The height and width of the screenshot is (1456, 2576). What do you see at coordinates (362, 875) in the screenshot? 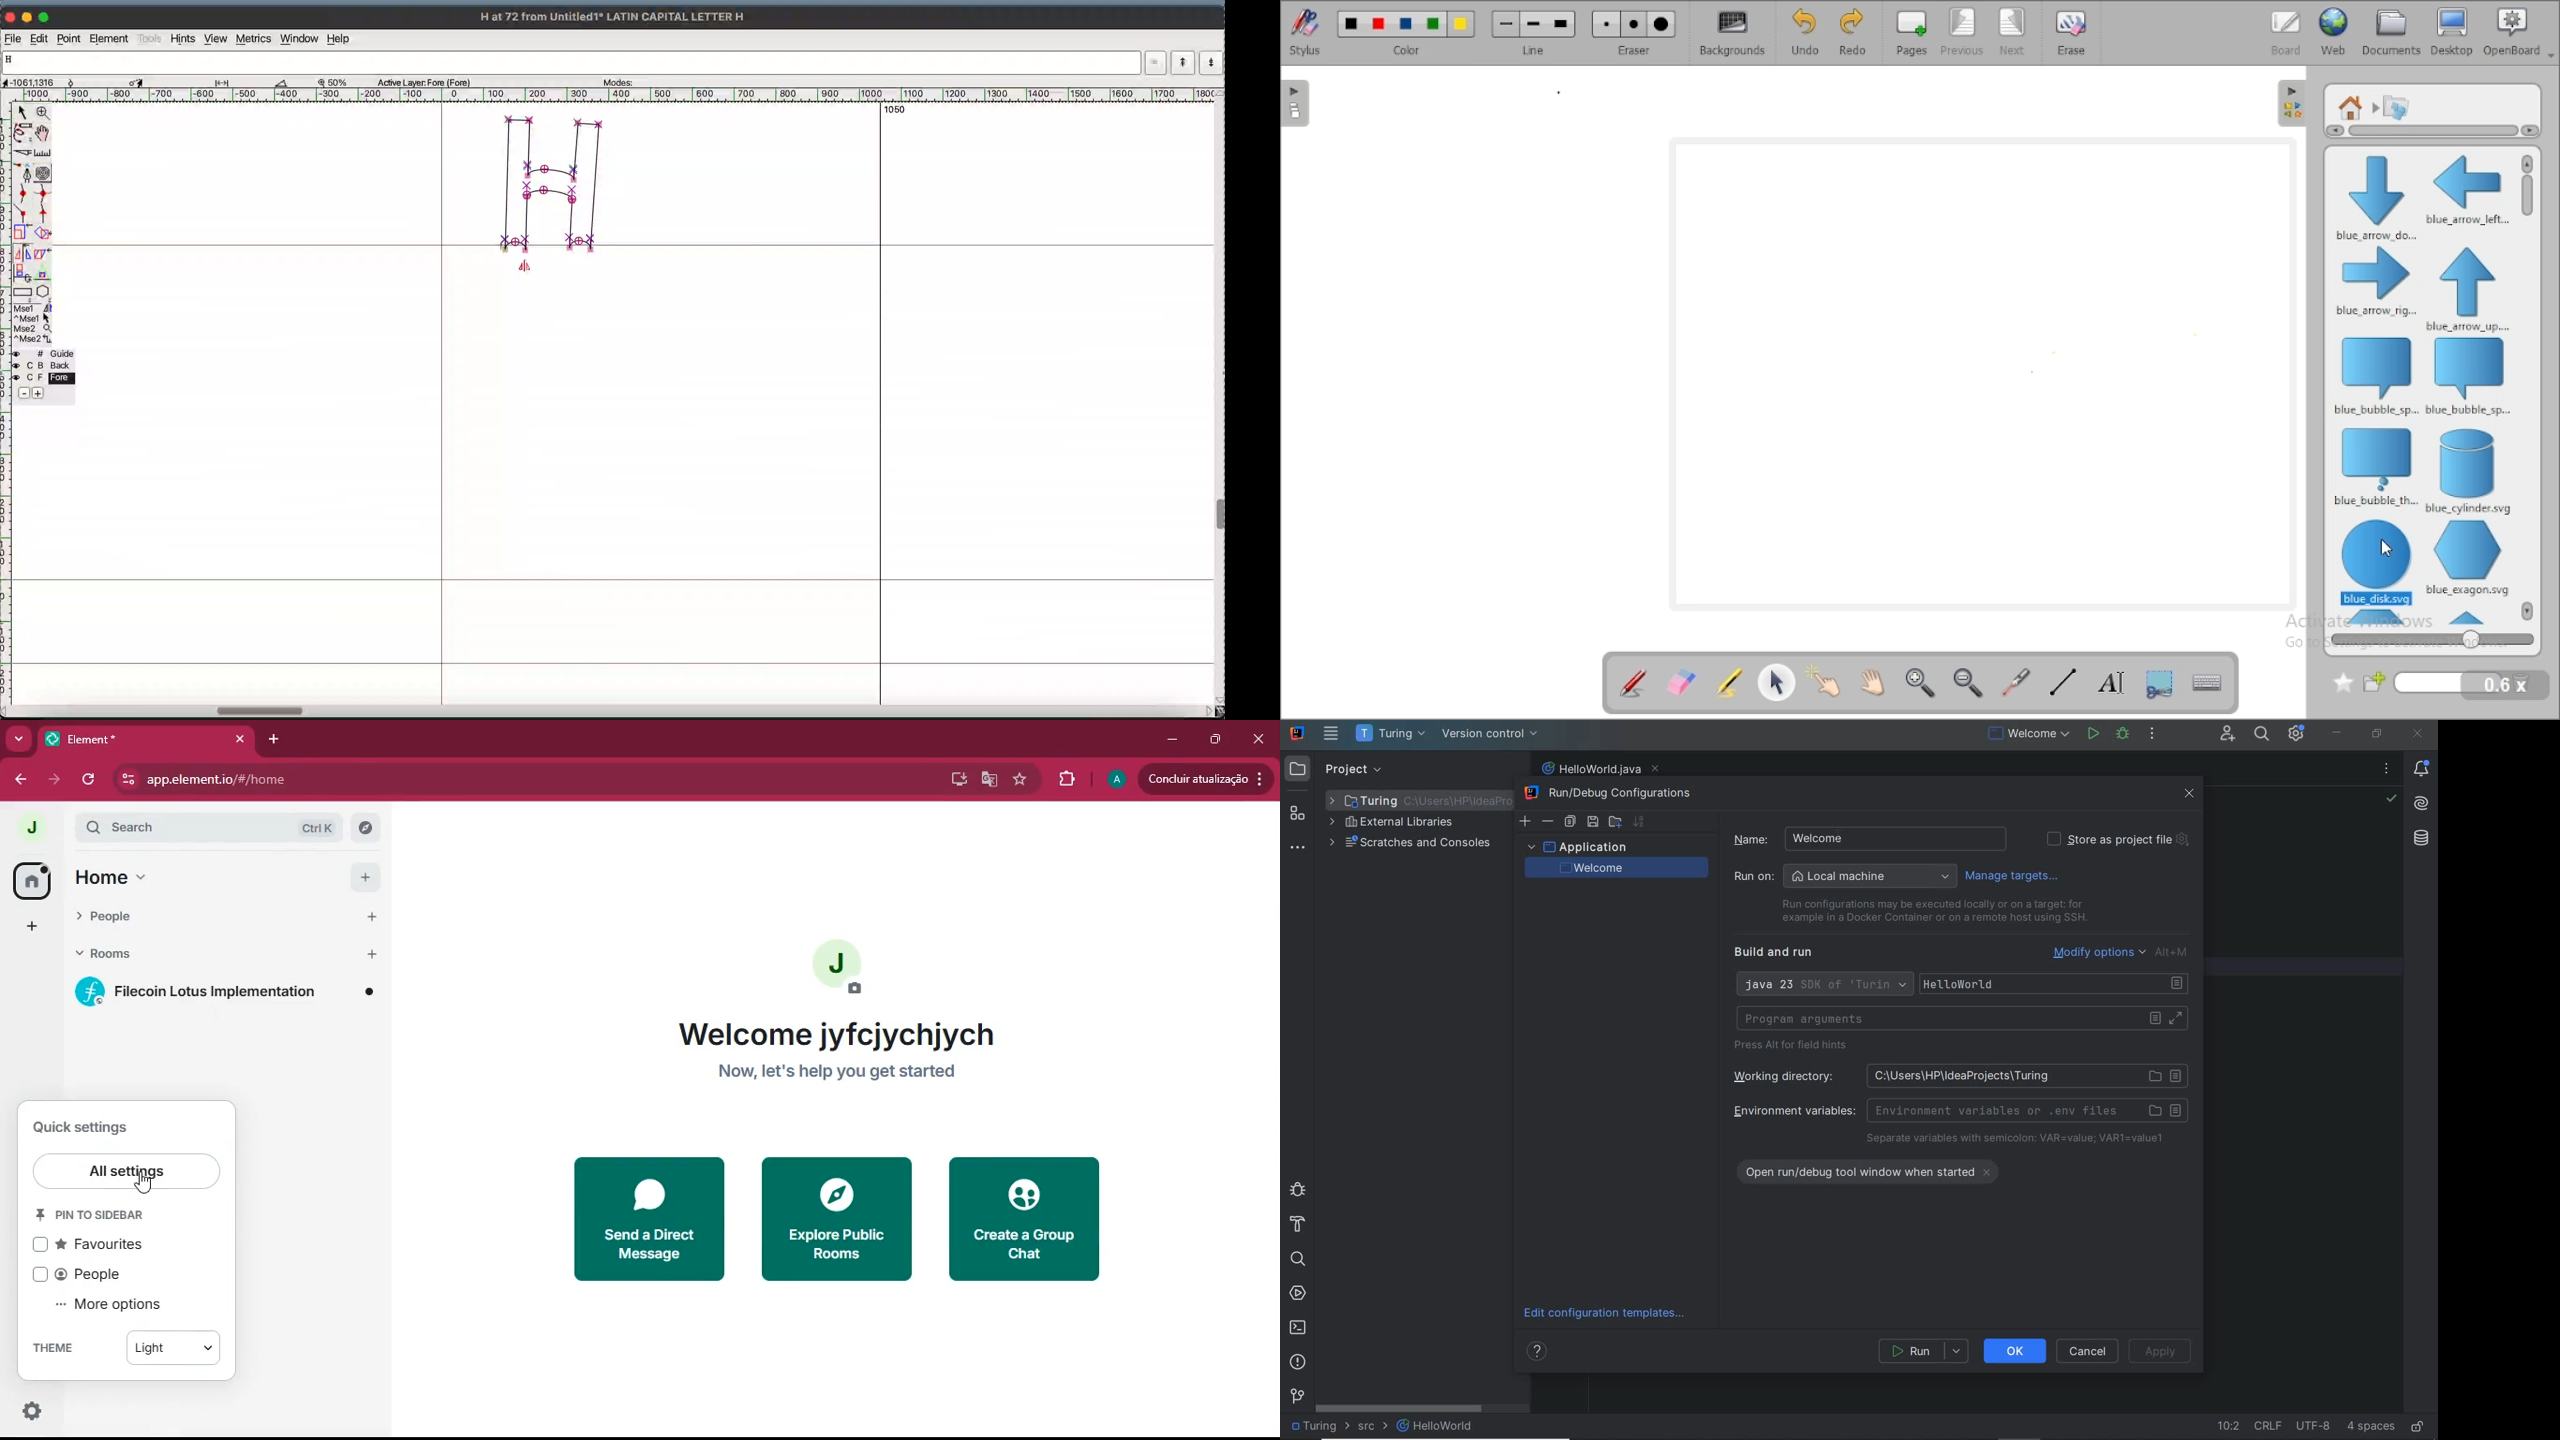
I see `Add` at bounding box center [362, 875].